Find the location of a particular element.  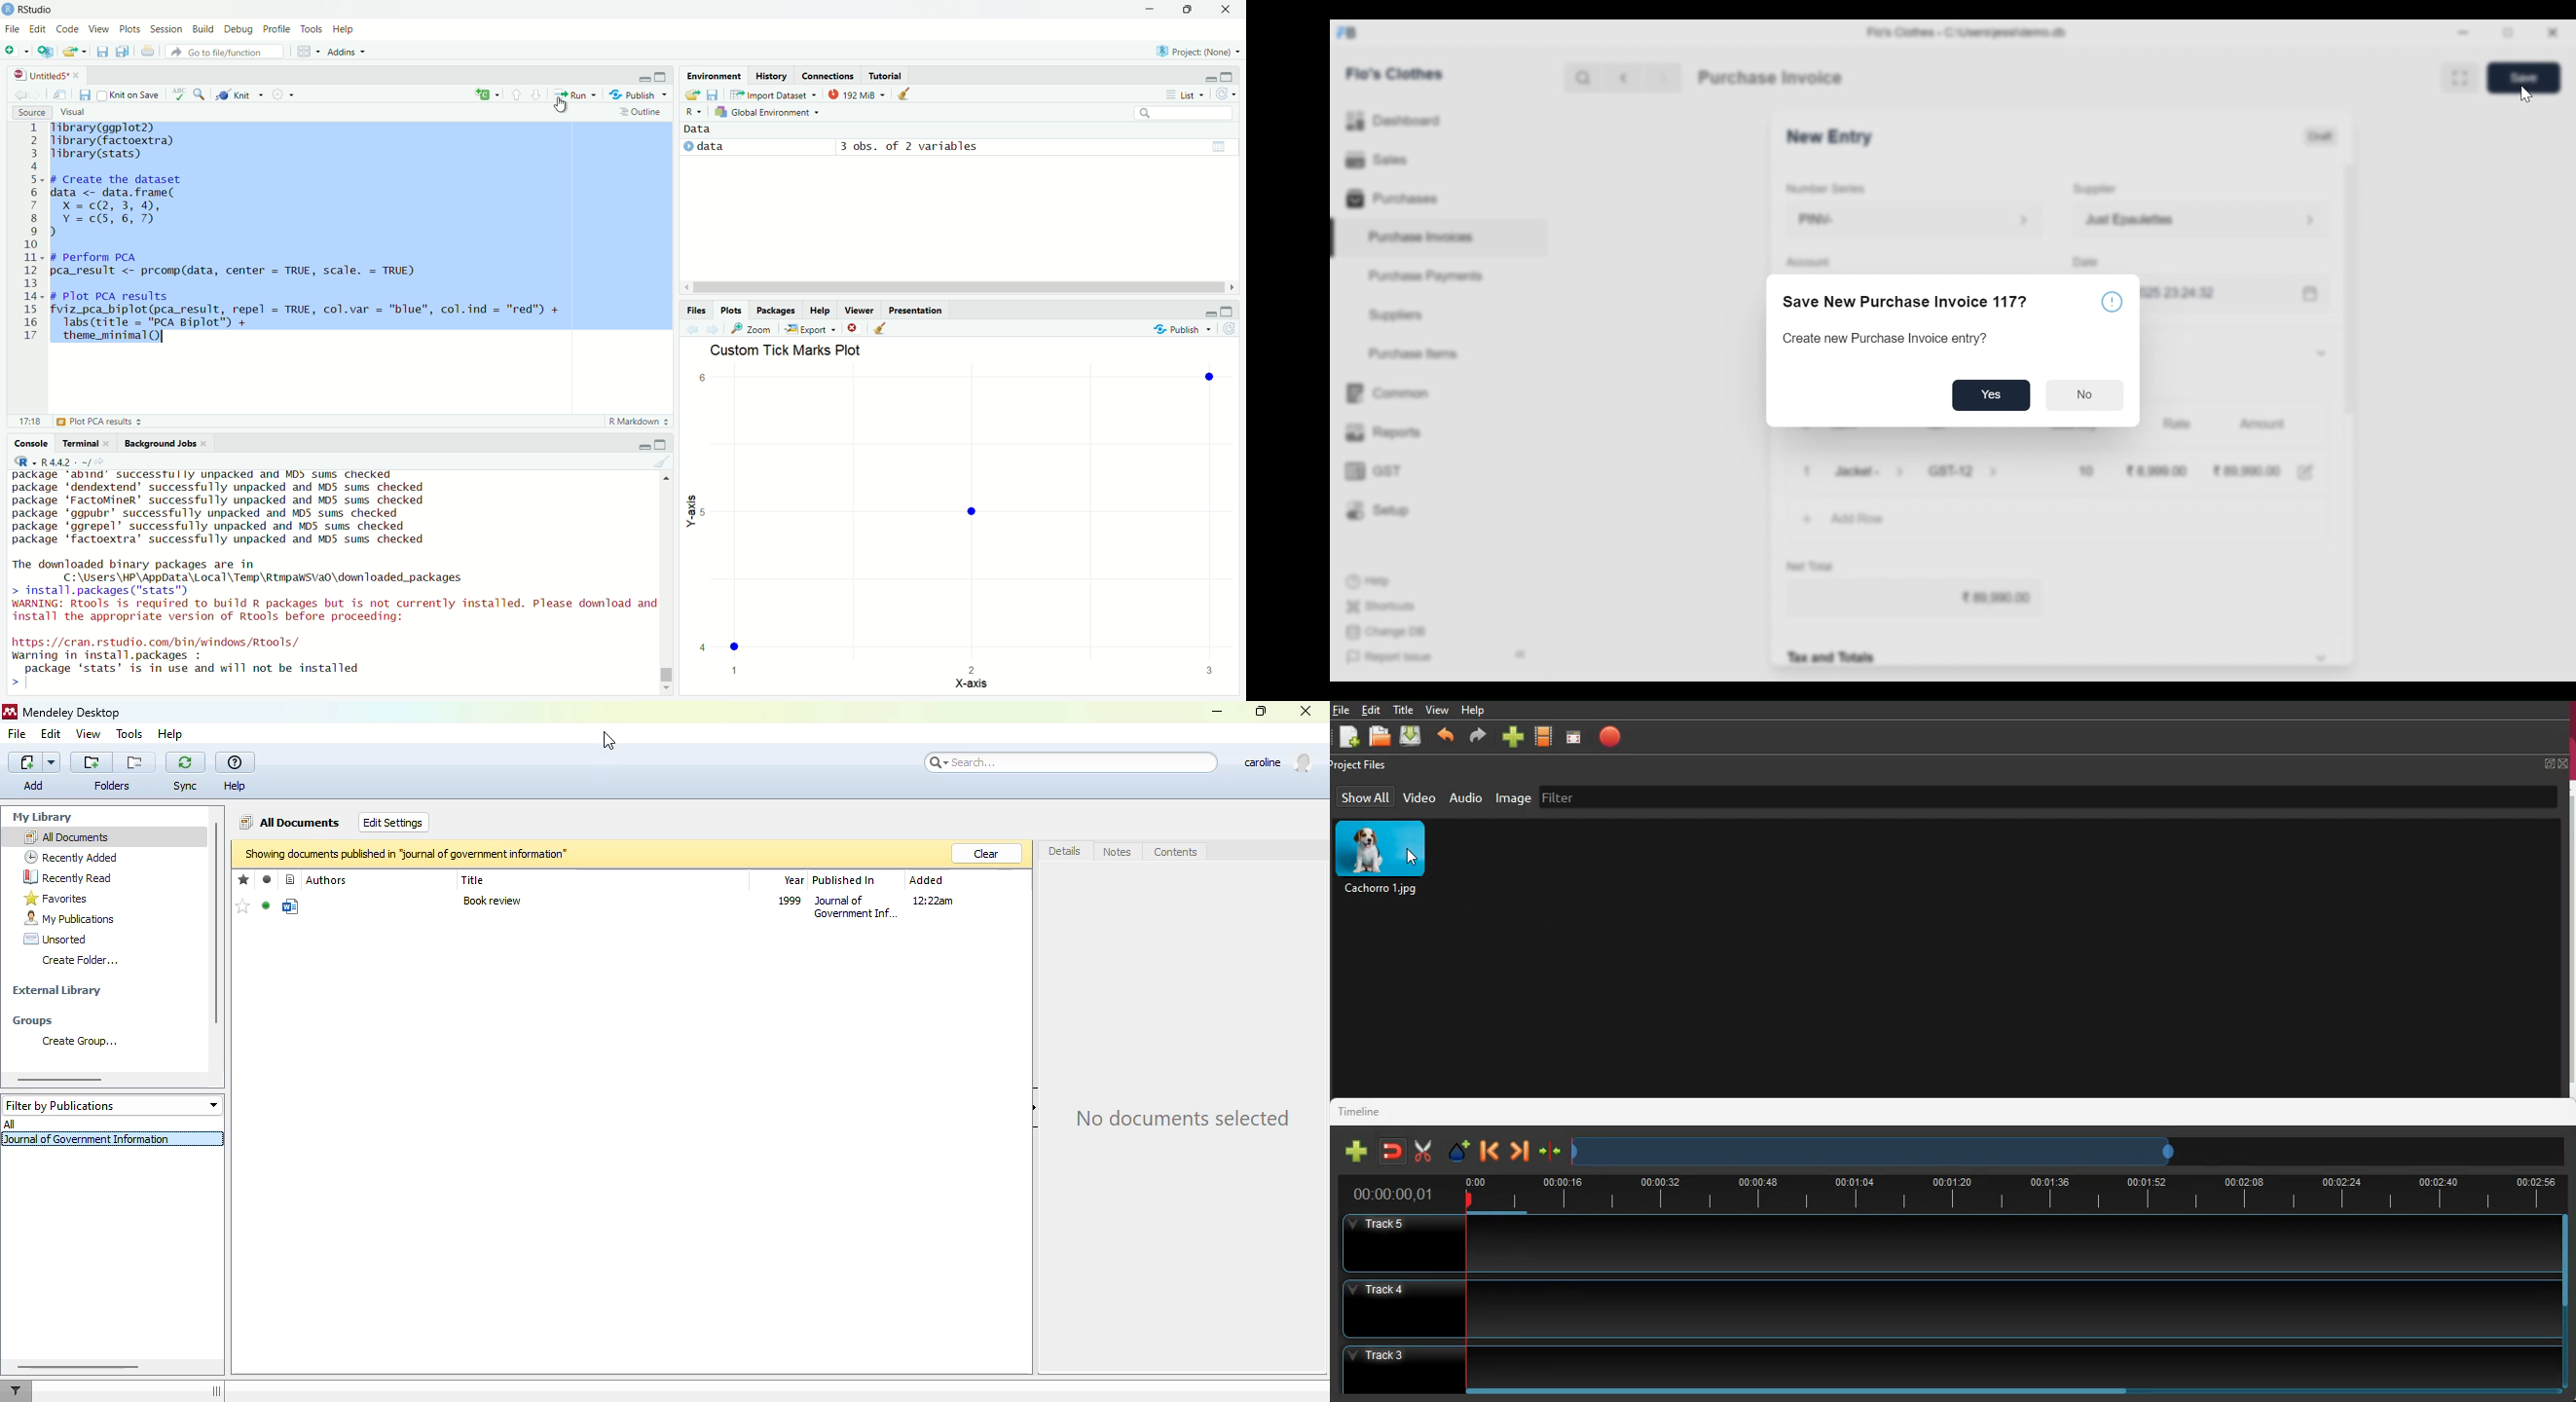

Session is located at coordinates (168, 30).